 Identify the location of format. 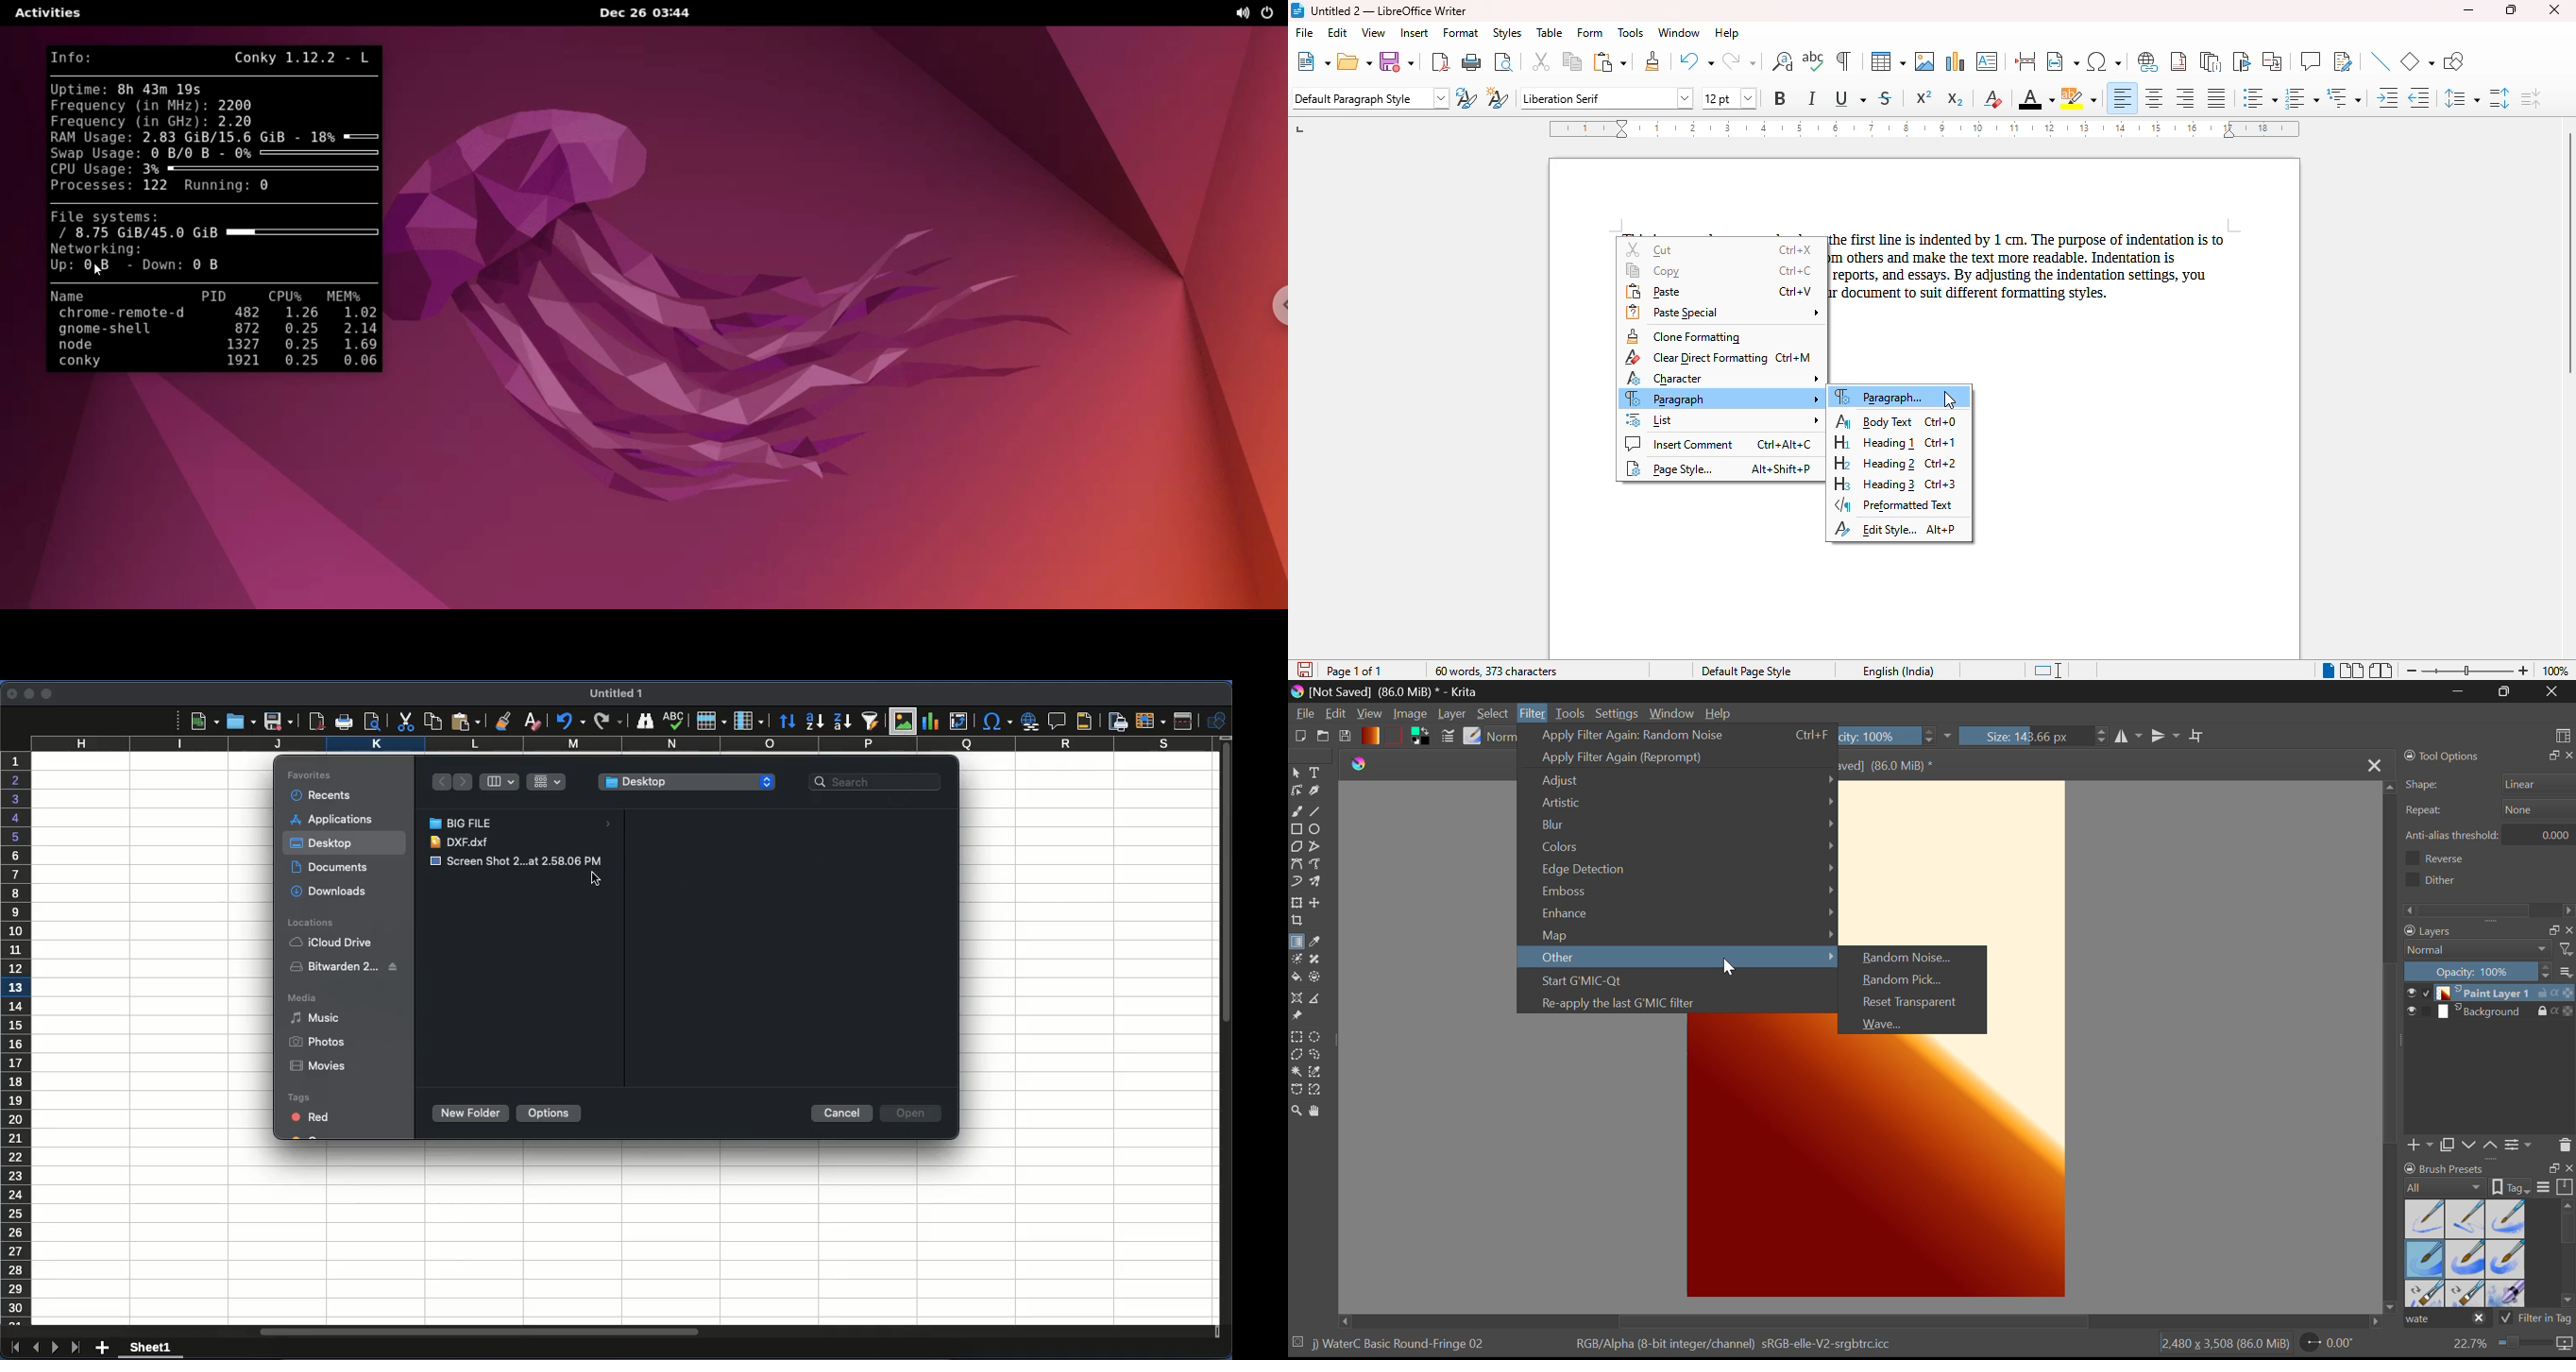
(1461, 33).